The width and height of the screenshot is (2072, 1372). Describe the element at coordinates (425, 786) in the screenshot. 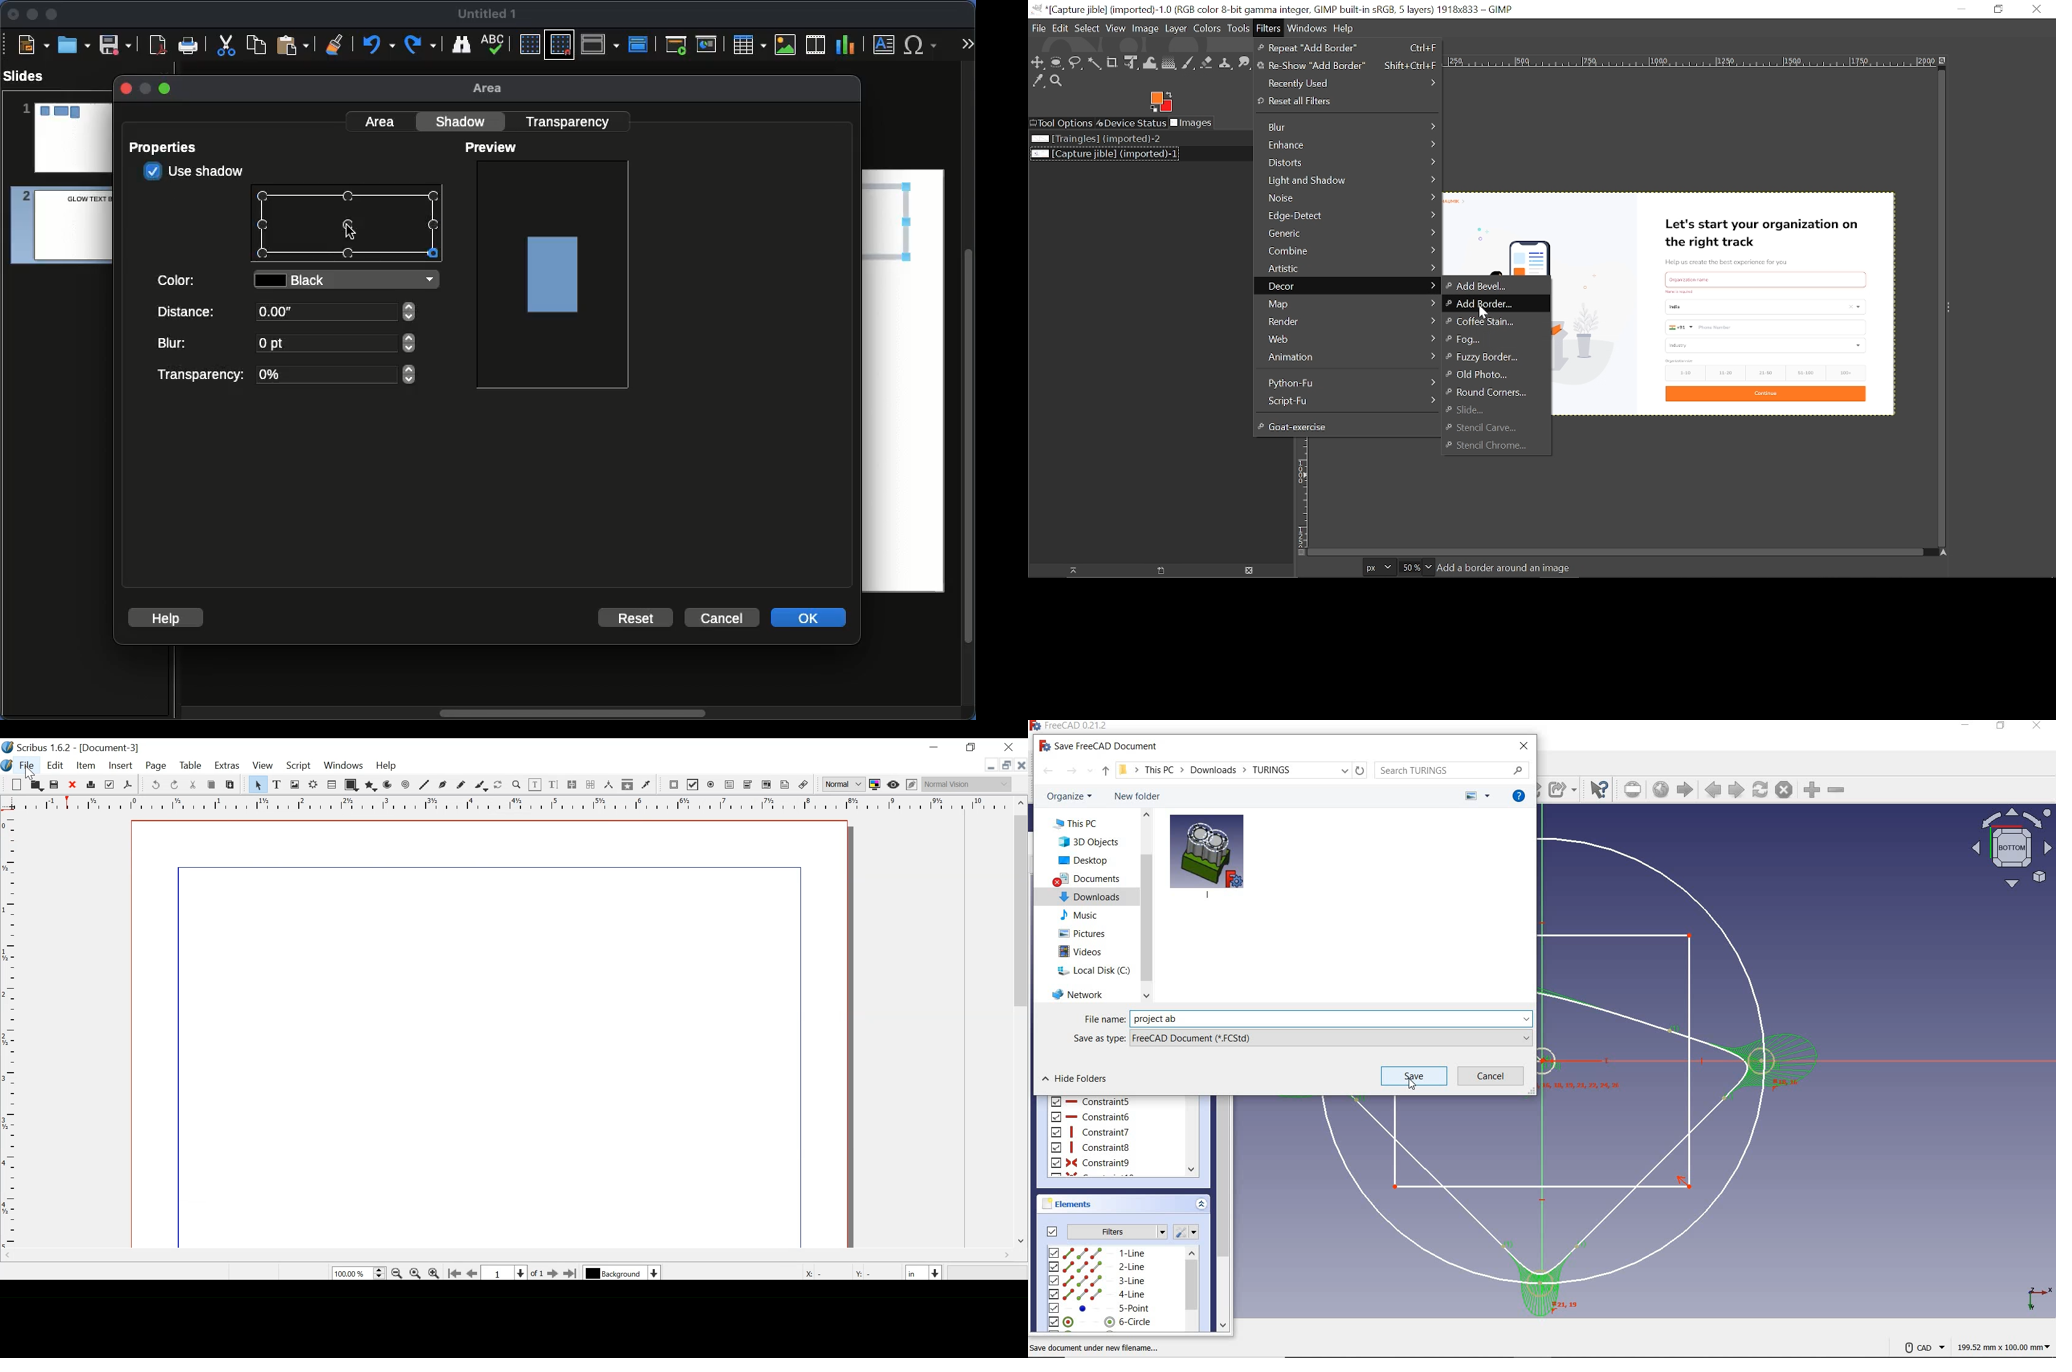

I see `Line` at that location.